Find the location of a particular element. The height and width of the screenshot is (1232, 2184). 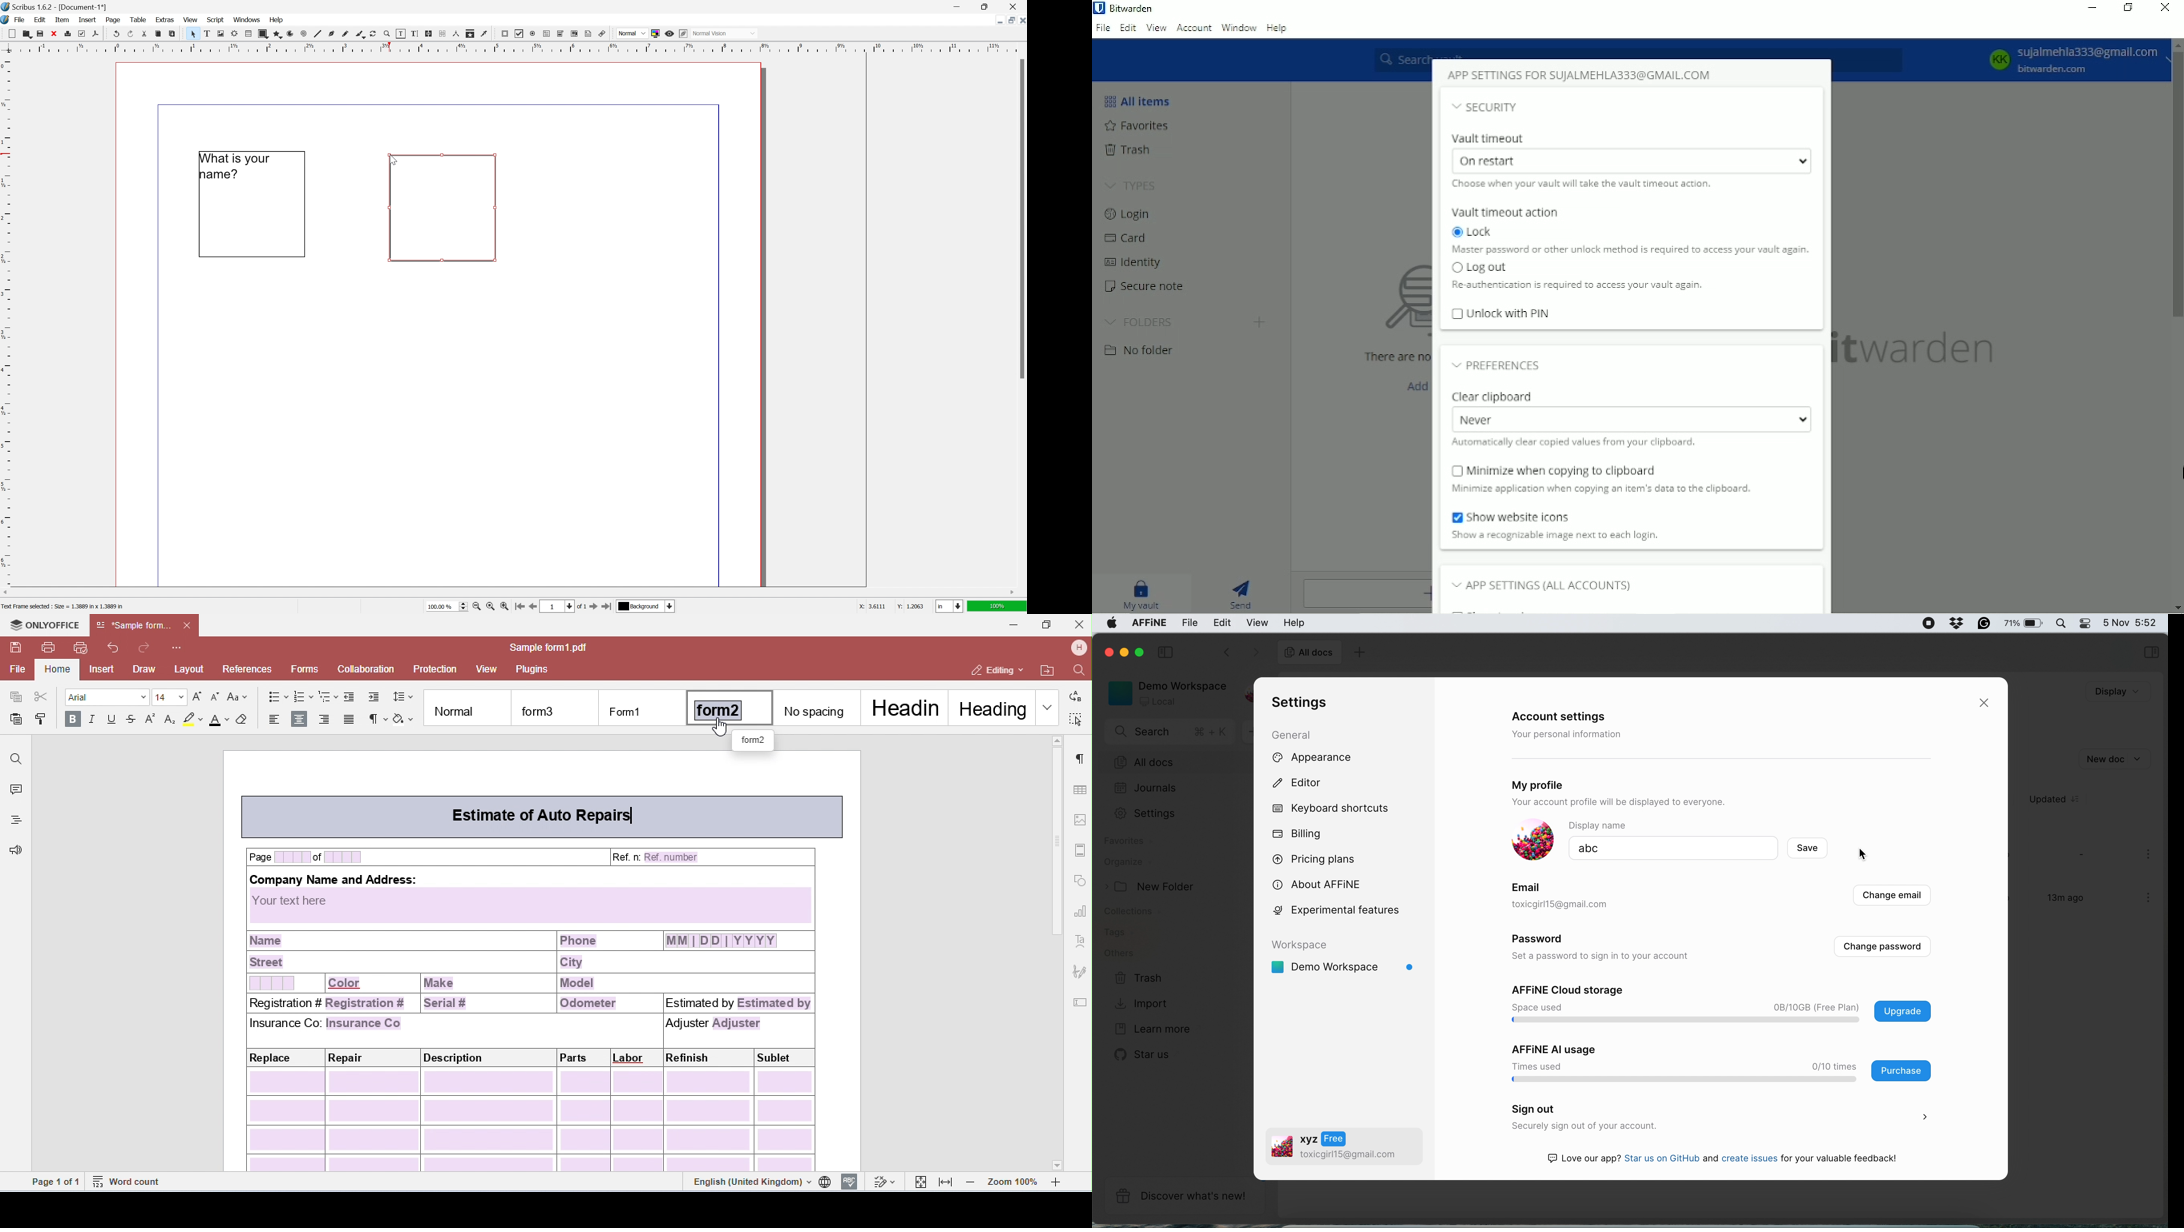

edit text with story editor is located at coordinates (414, 33).